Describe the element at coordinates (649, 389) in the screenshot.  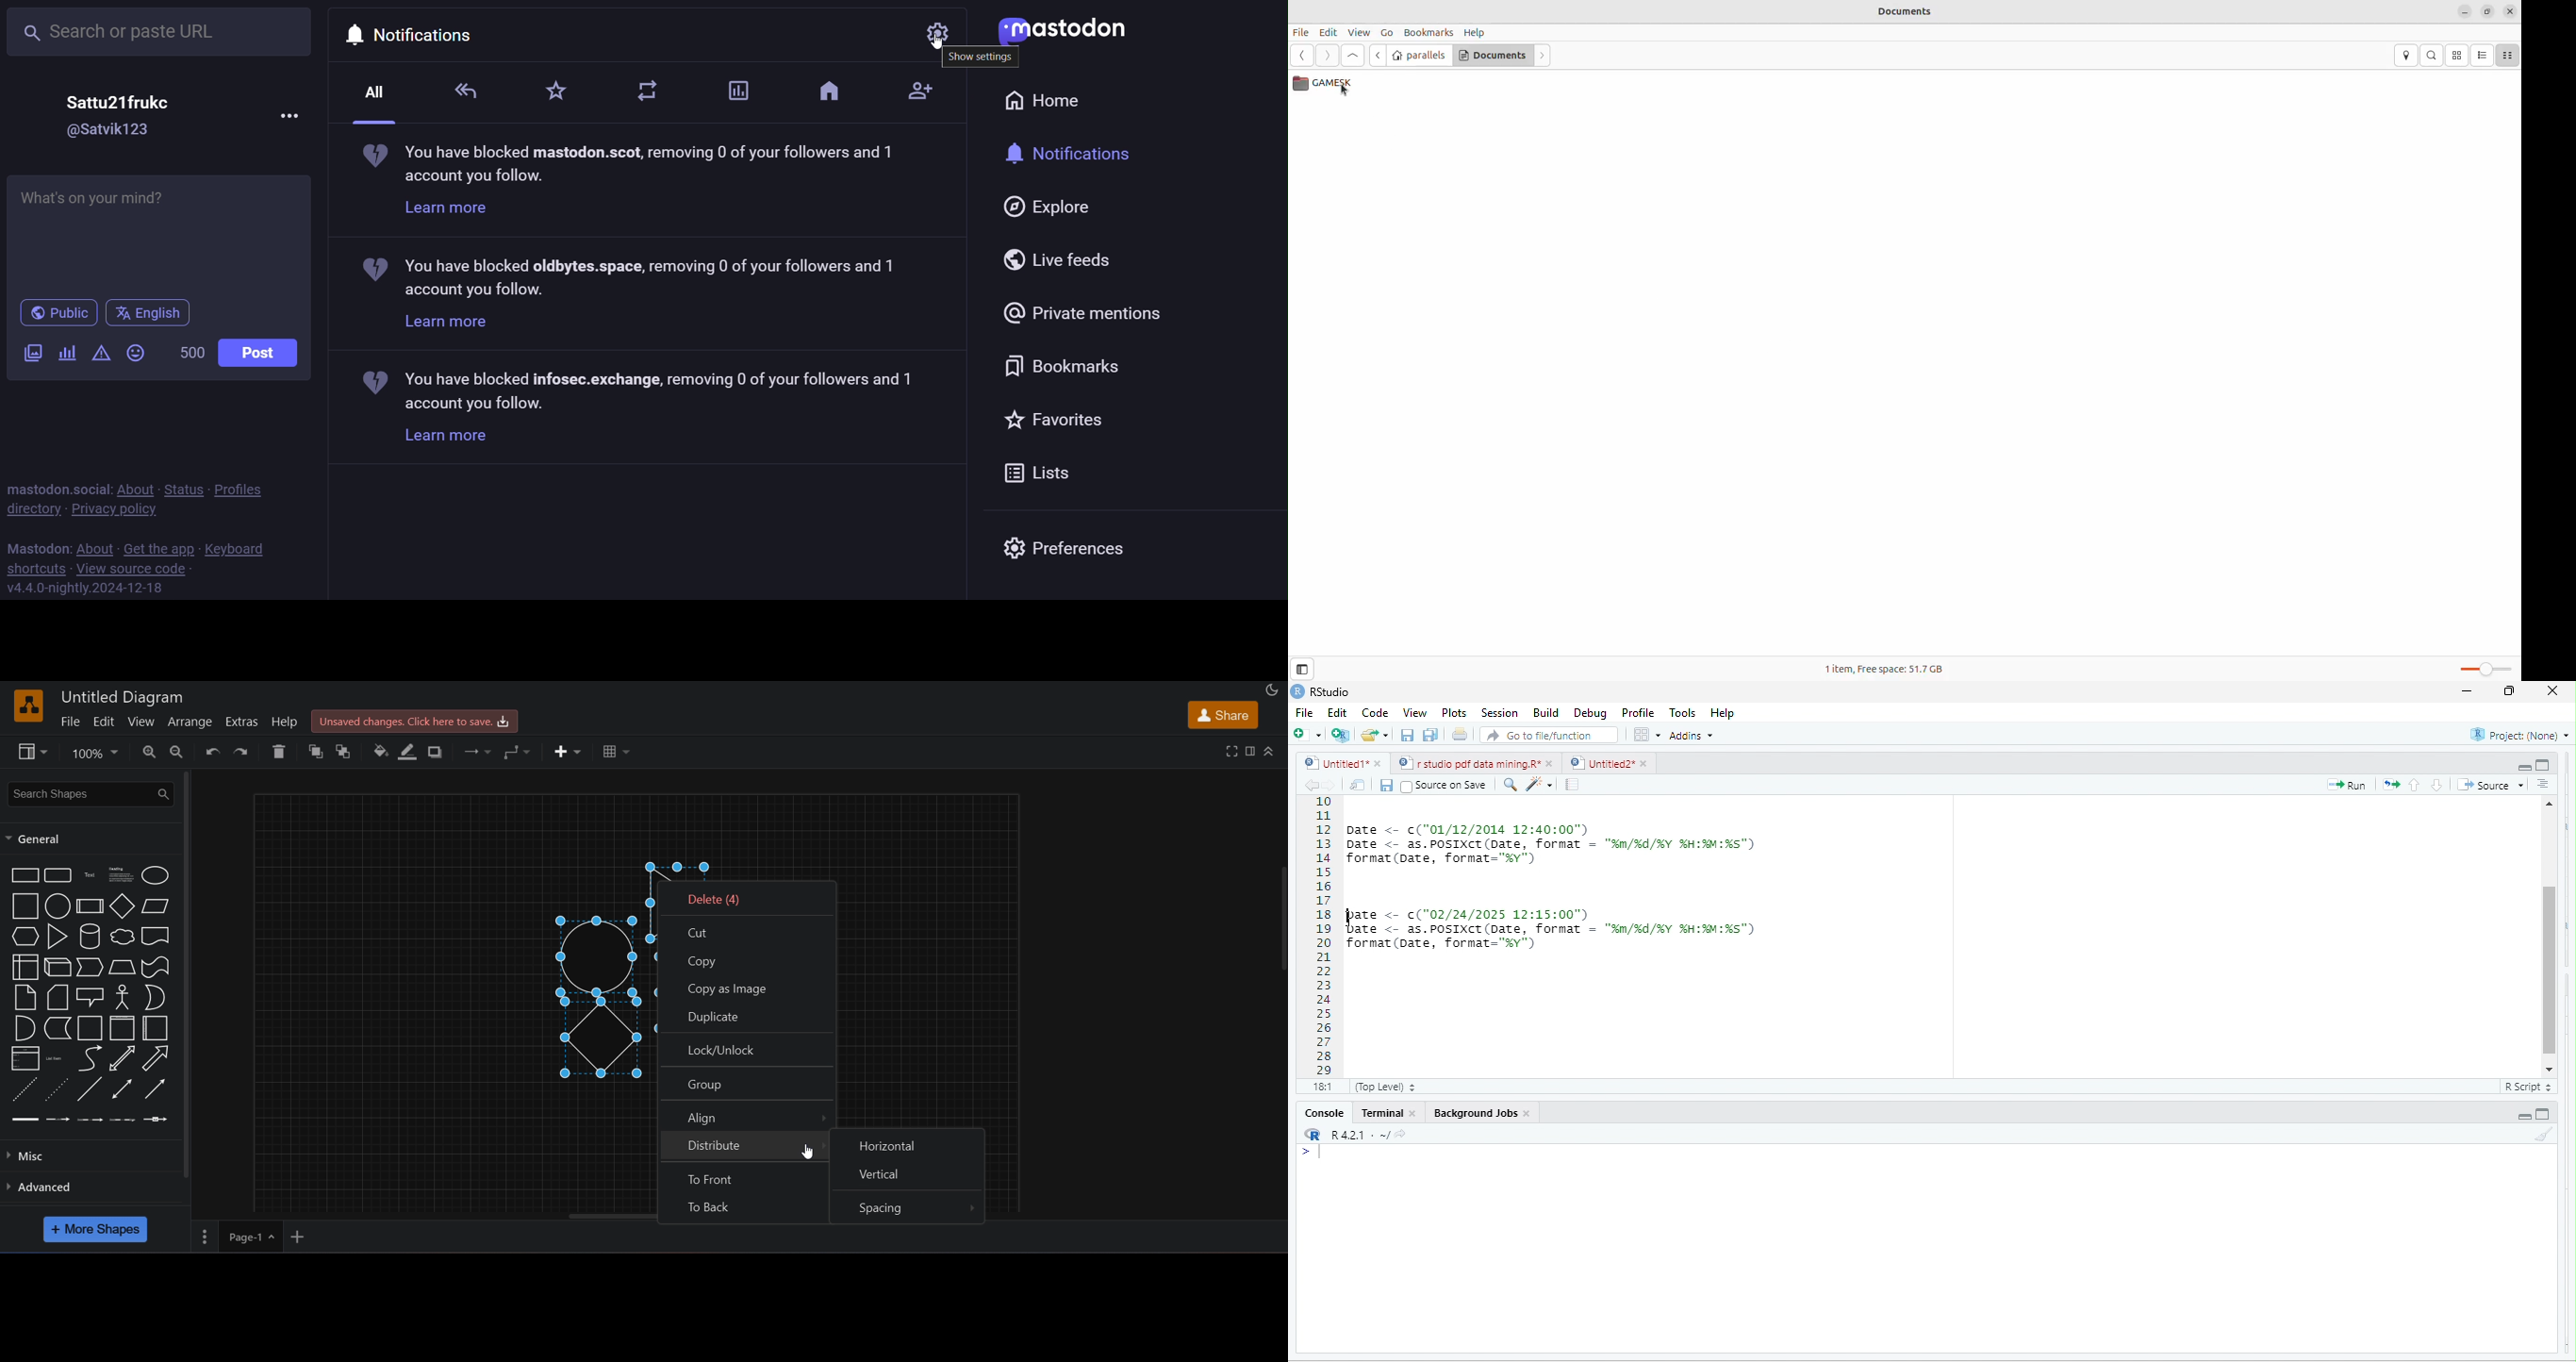
I see `You have blocked infosec.exchange, removing 0 of your followers and 1account you follow.` at that location.